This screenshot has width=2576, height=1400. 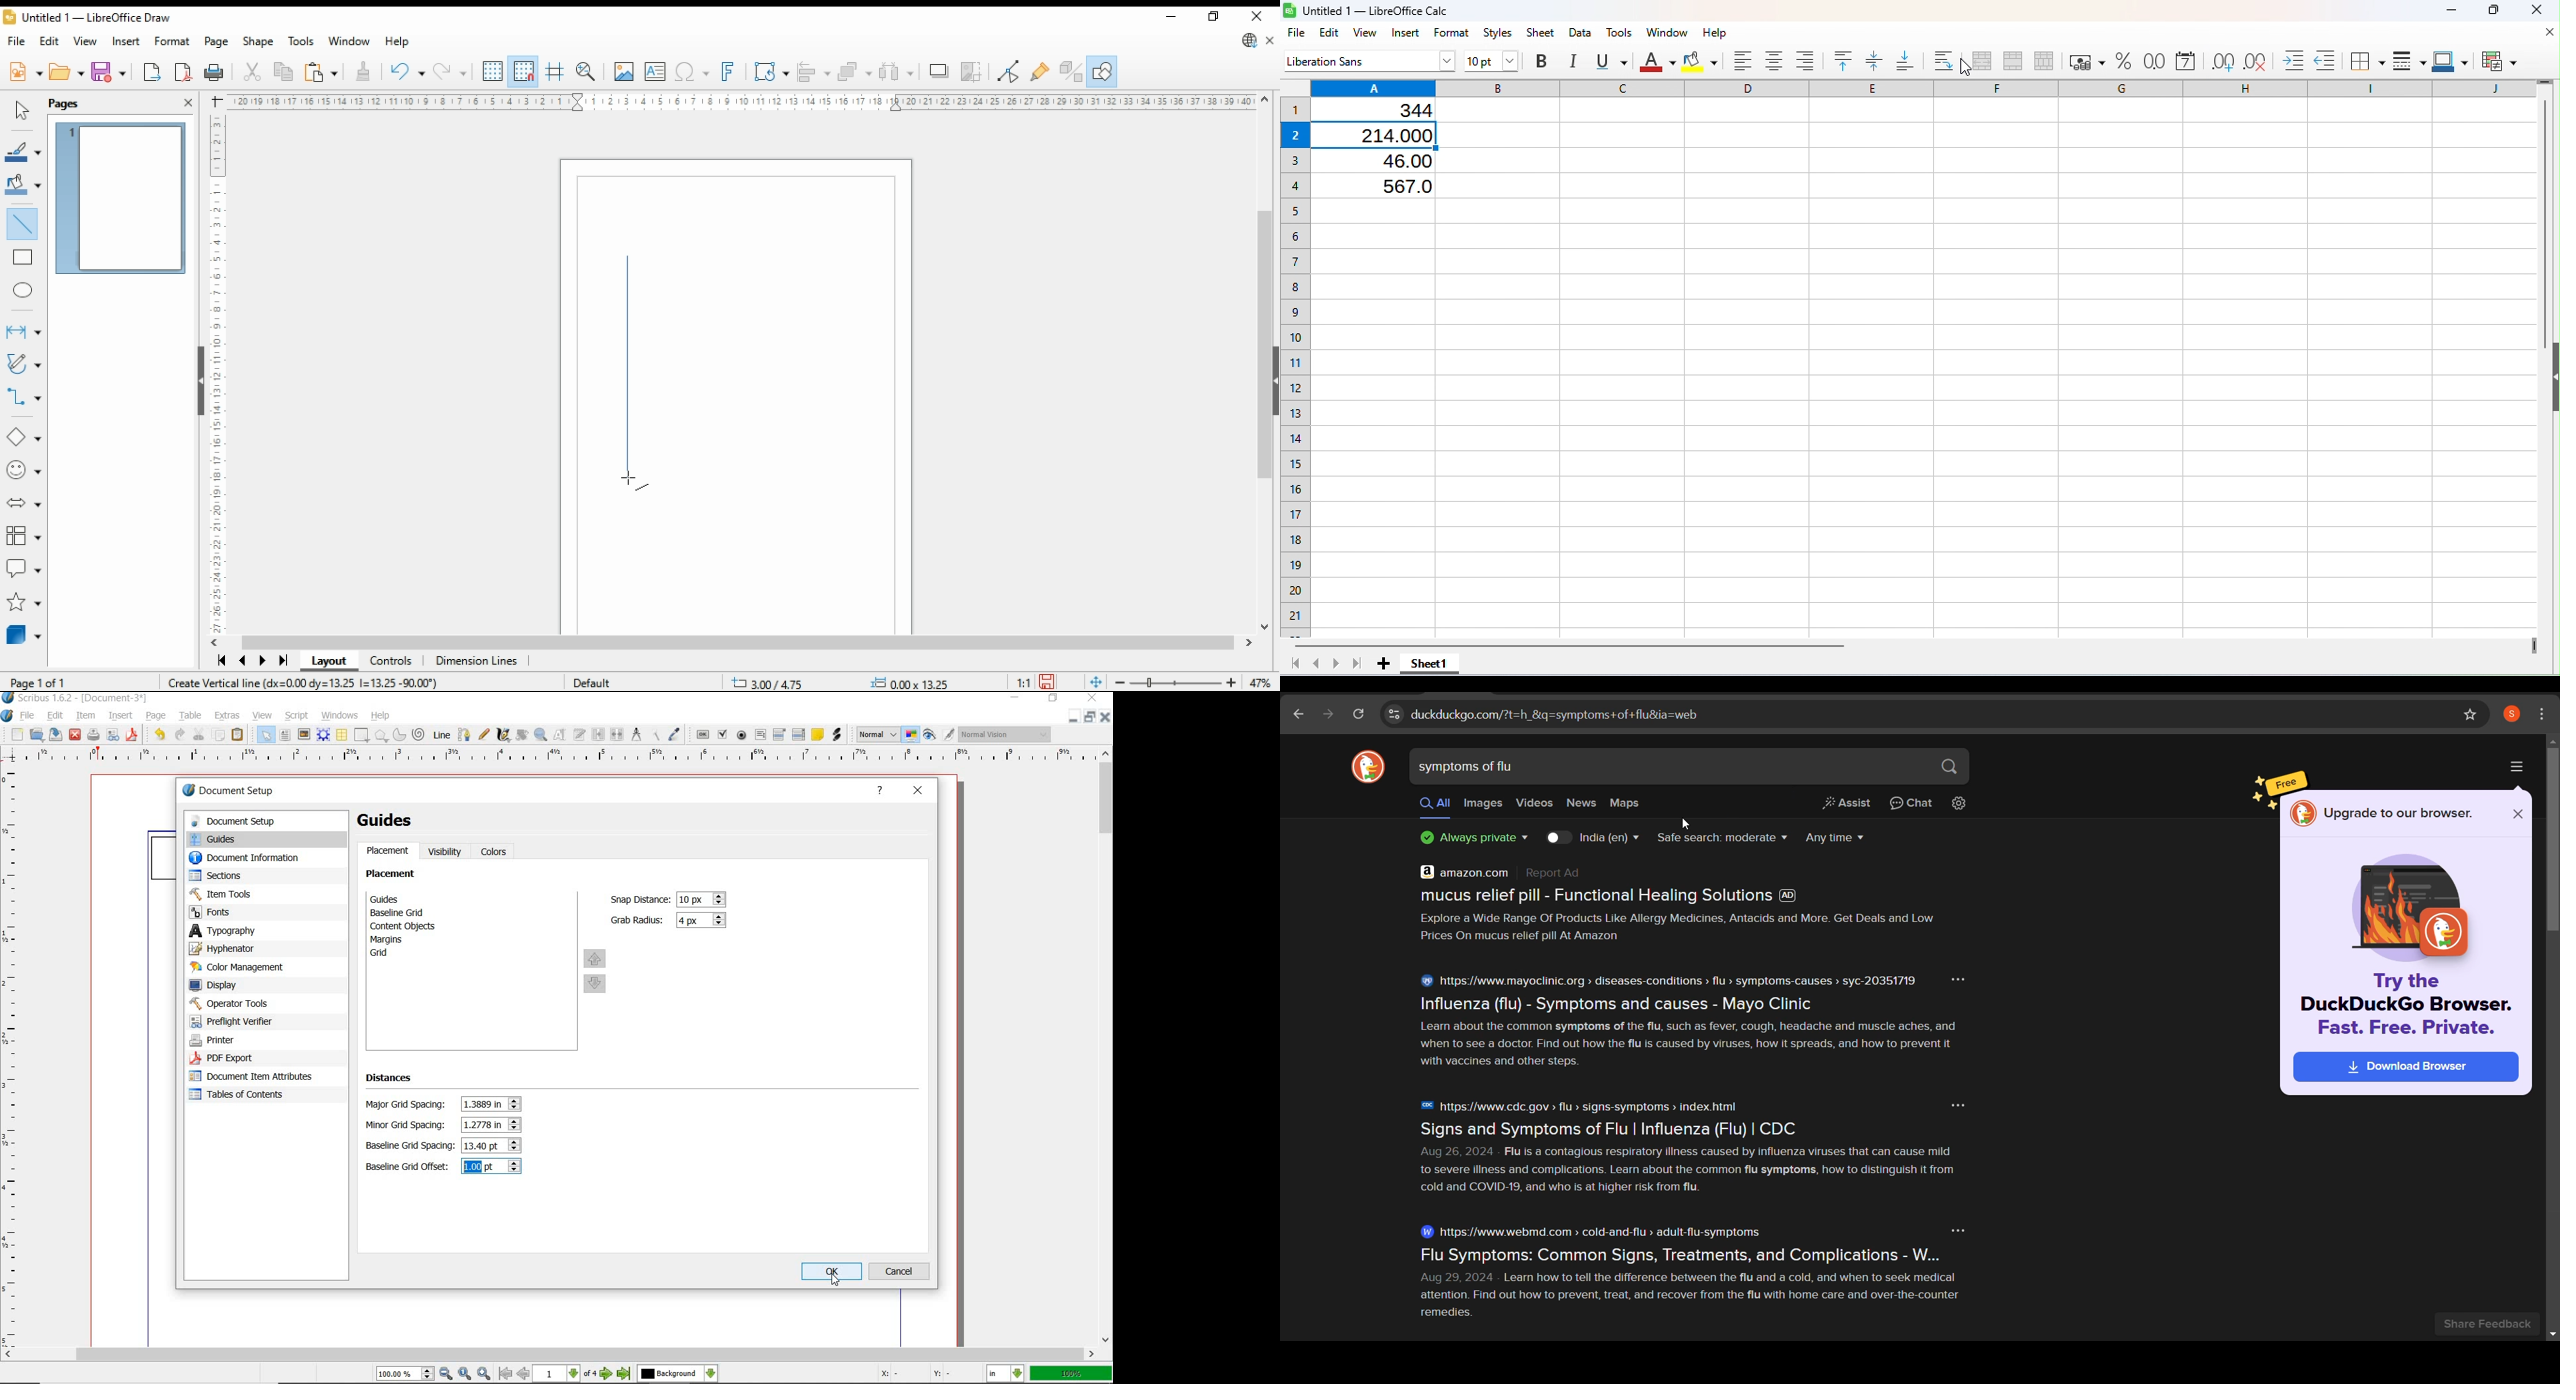 What do you see at coordinates (323, 735) in the screenshot?
I see `render frame` at bounding box center [323, 735].